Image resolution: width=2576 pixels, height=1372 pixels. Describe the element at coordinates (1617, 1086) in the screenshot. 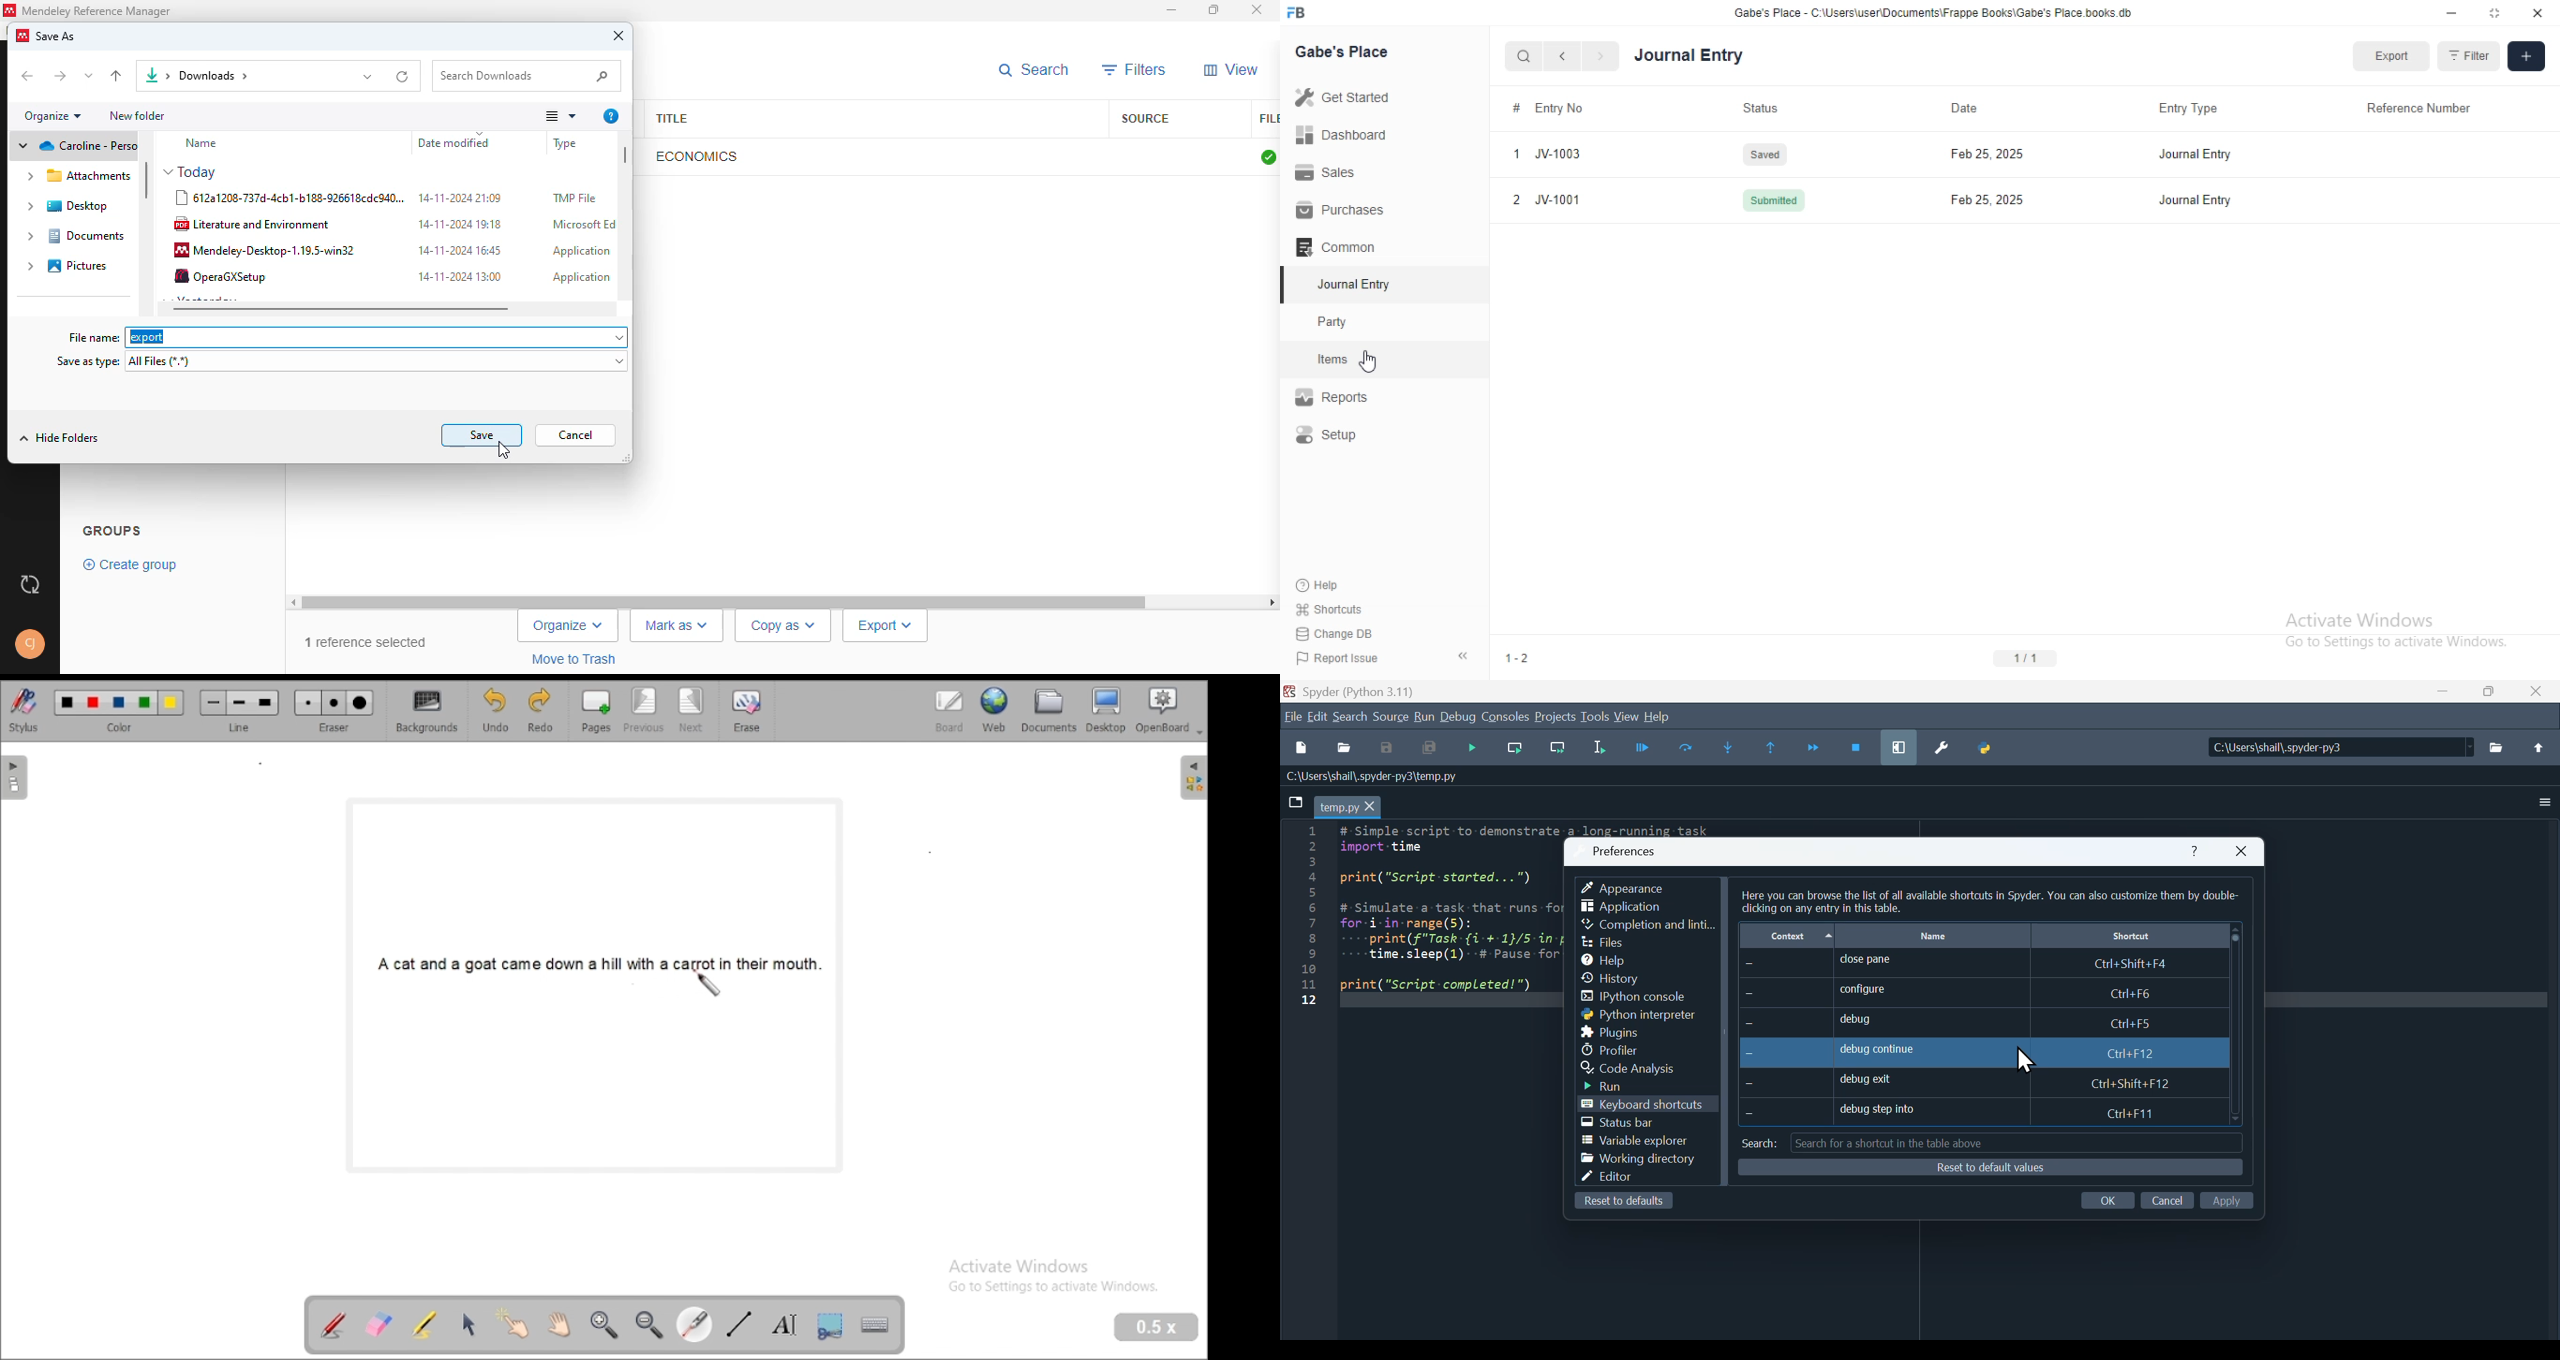

I see `Run` at that location.